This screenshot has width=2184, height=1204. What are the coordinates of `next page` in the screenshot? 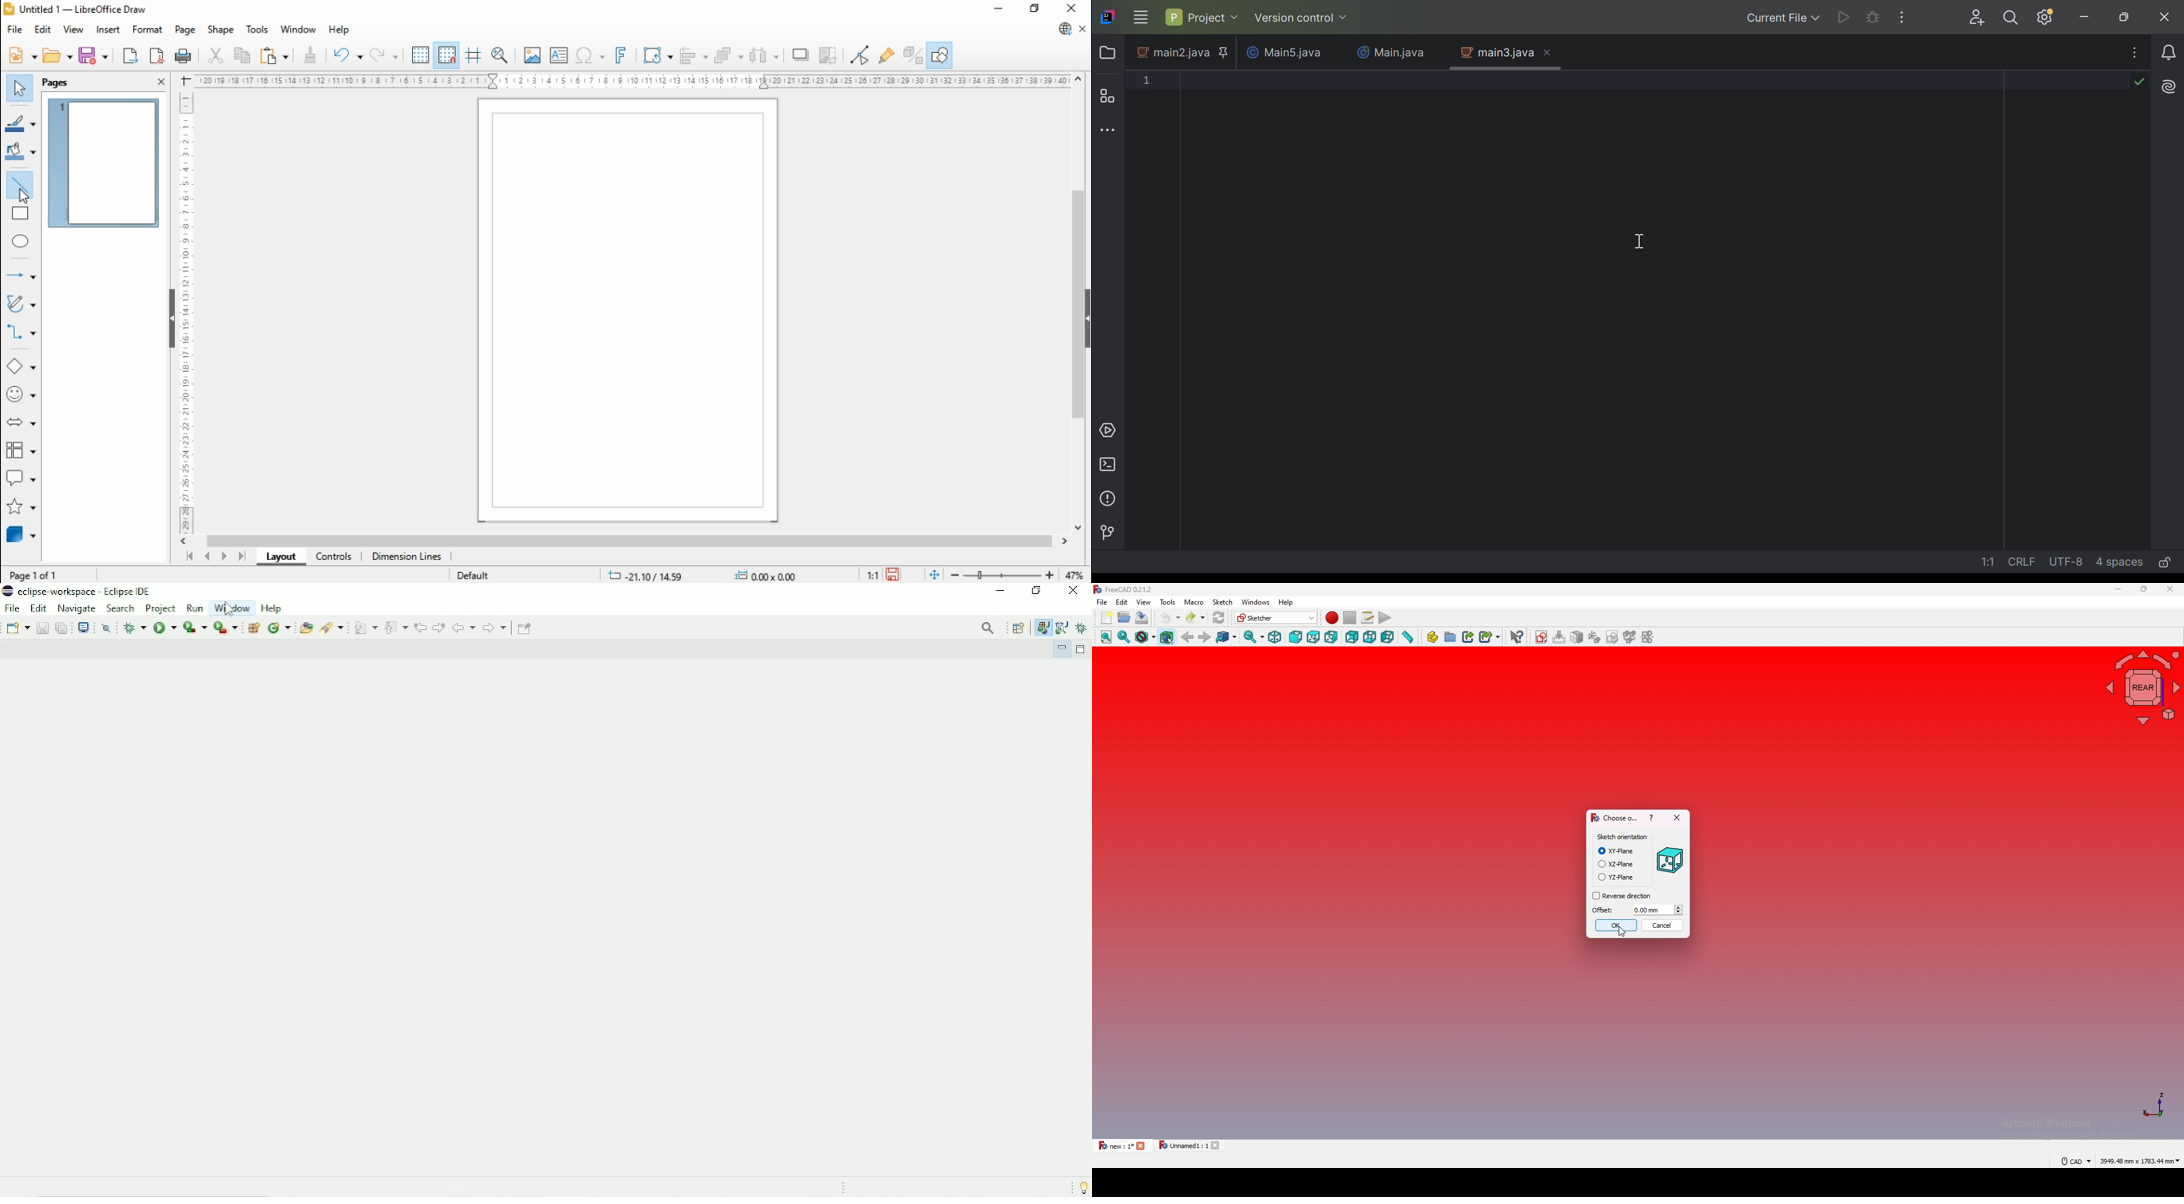 It's located at (224, 556).